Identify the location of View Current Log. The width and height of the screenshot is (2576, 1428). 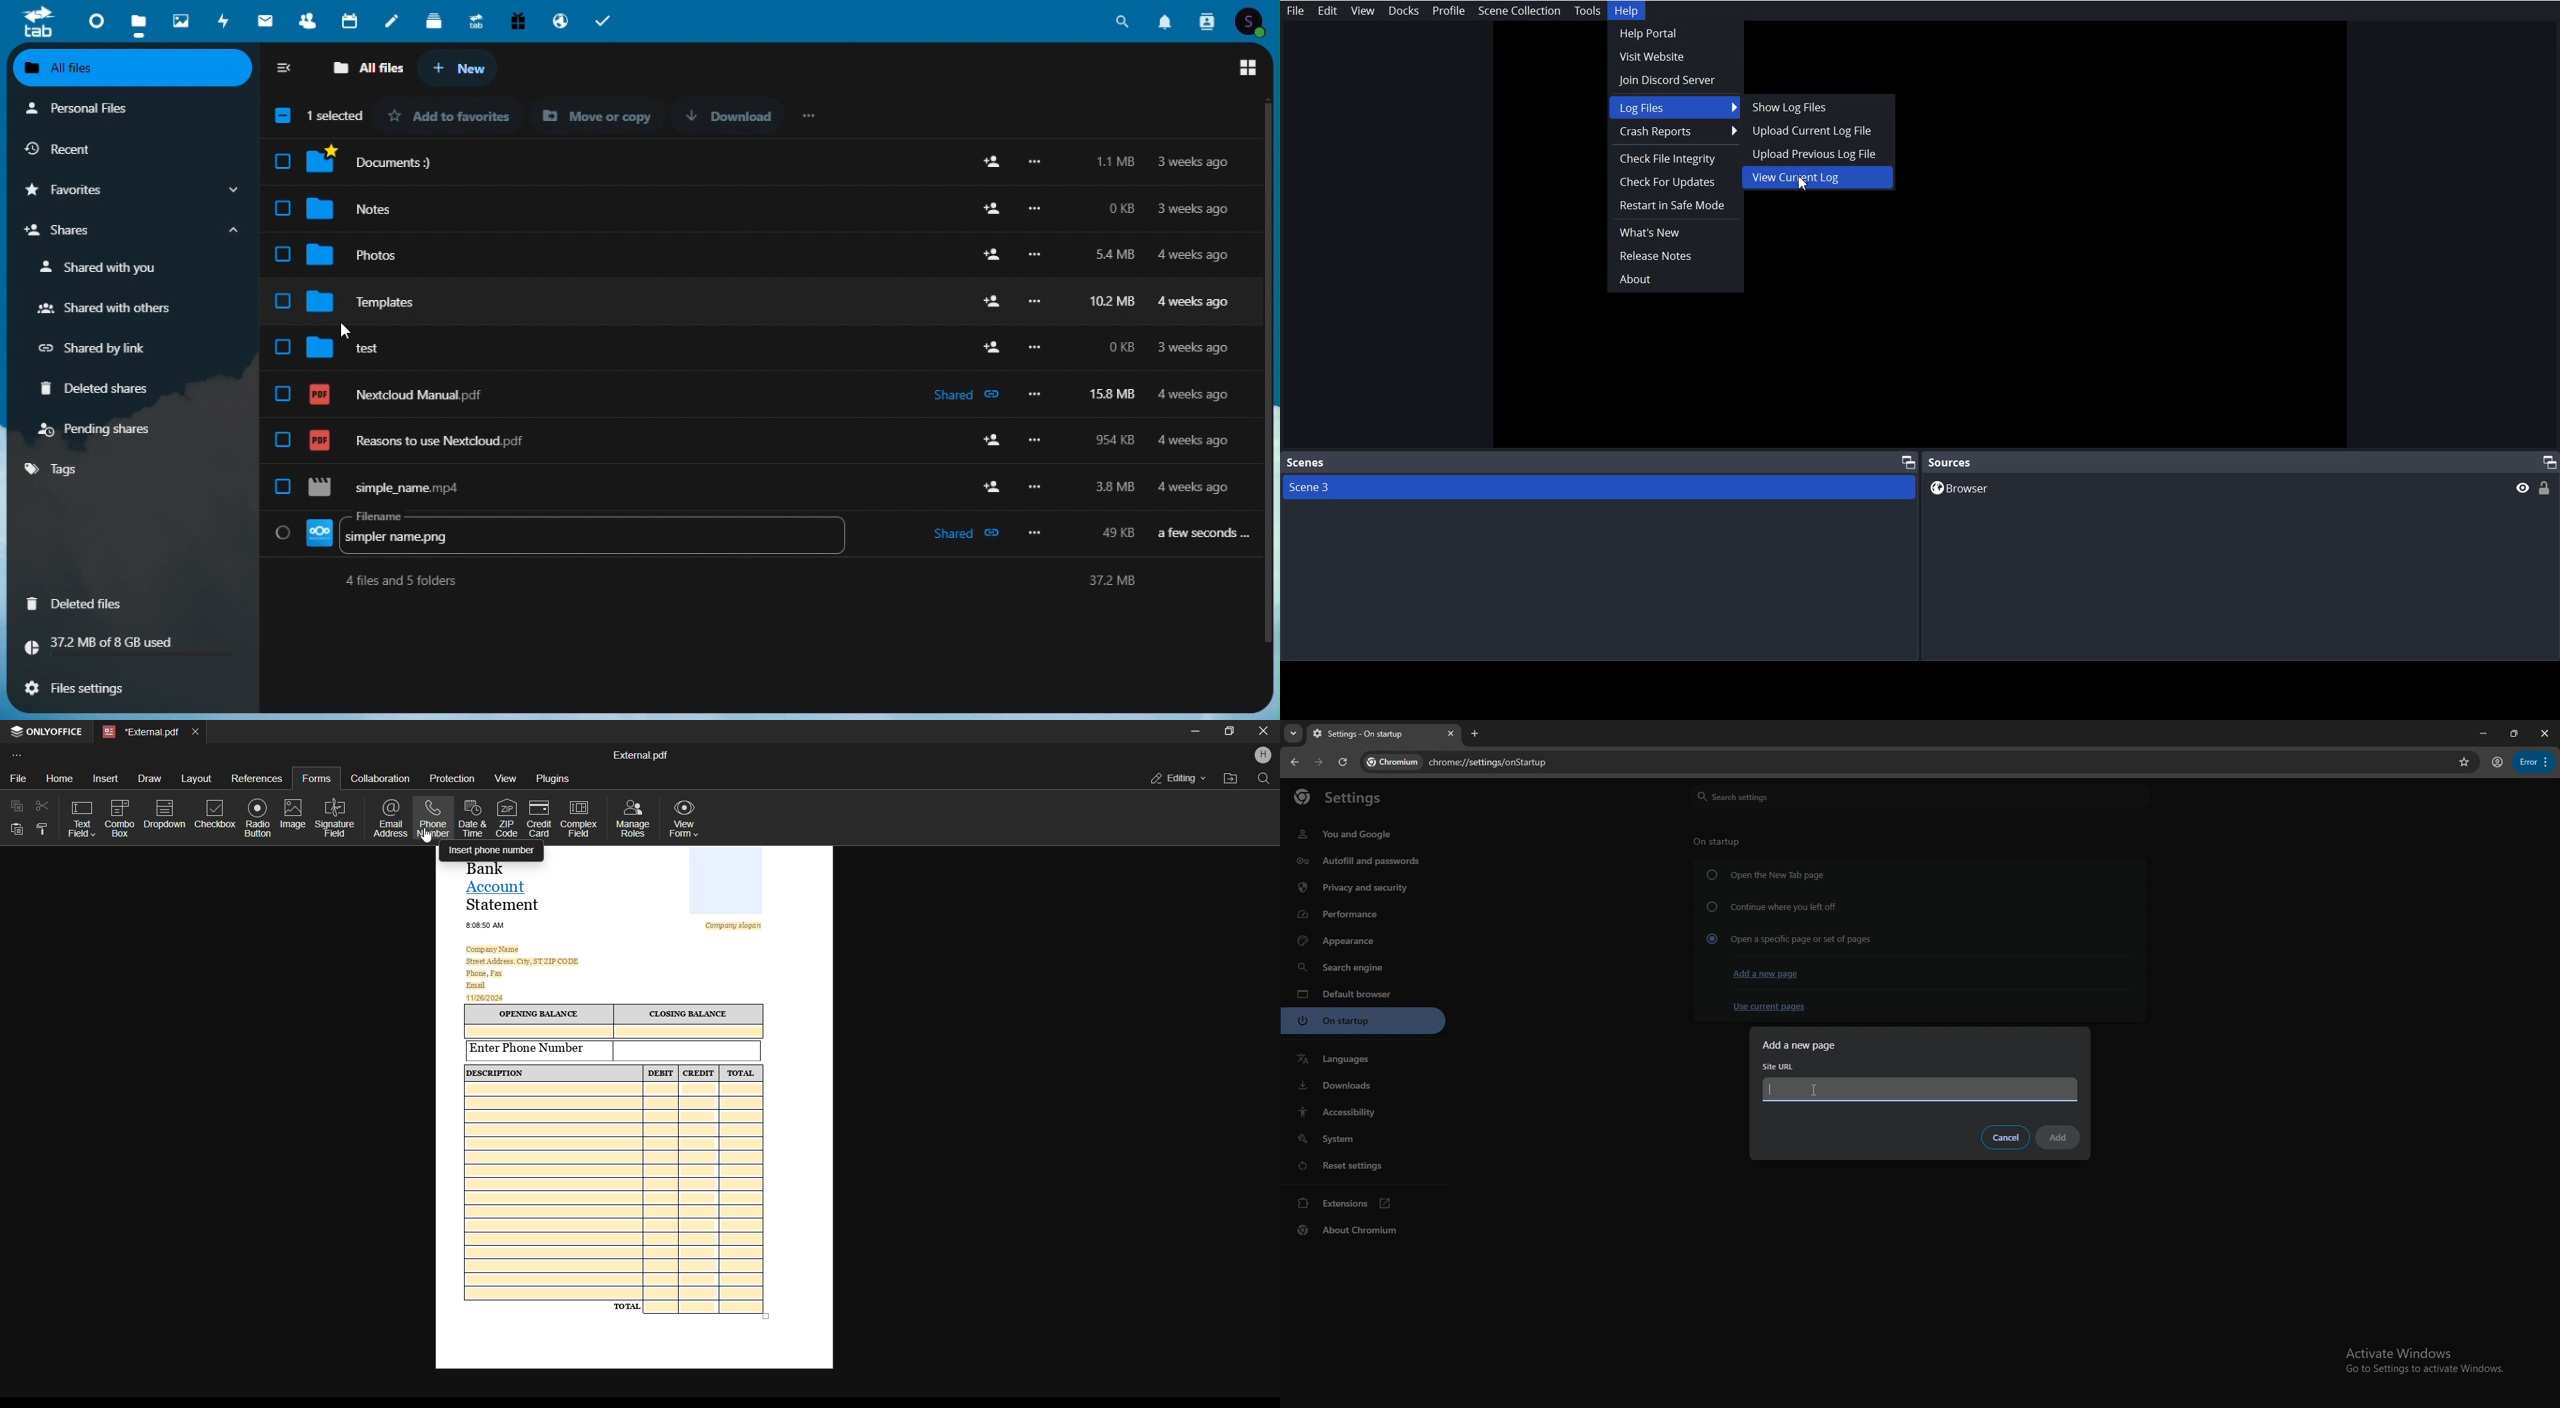
(1819, 179).